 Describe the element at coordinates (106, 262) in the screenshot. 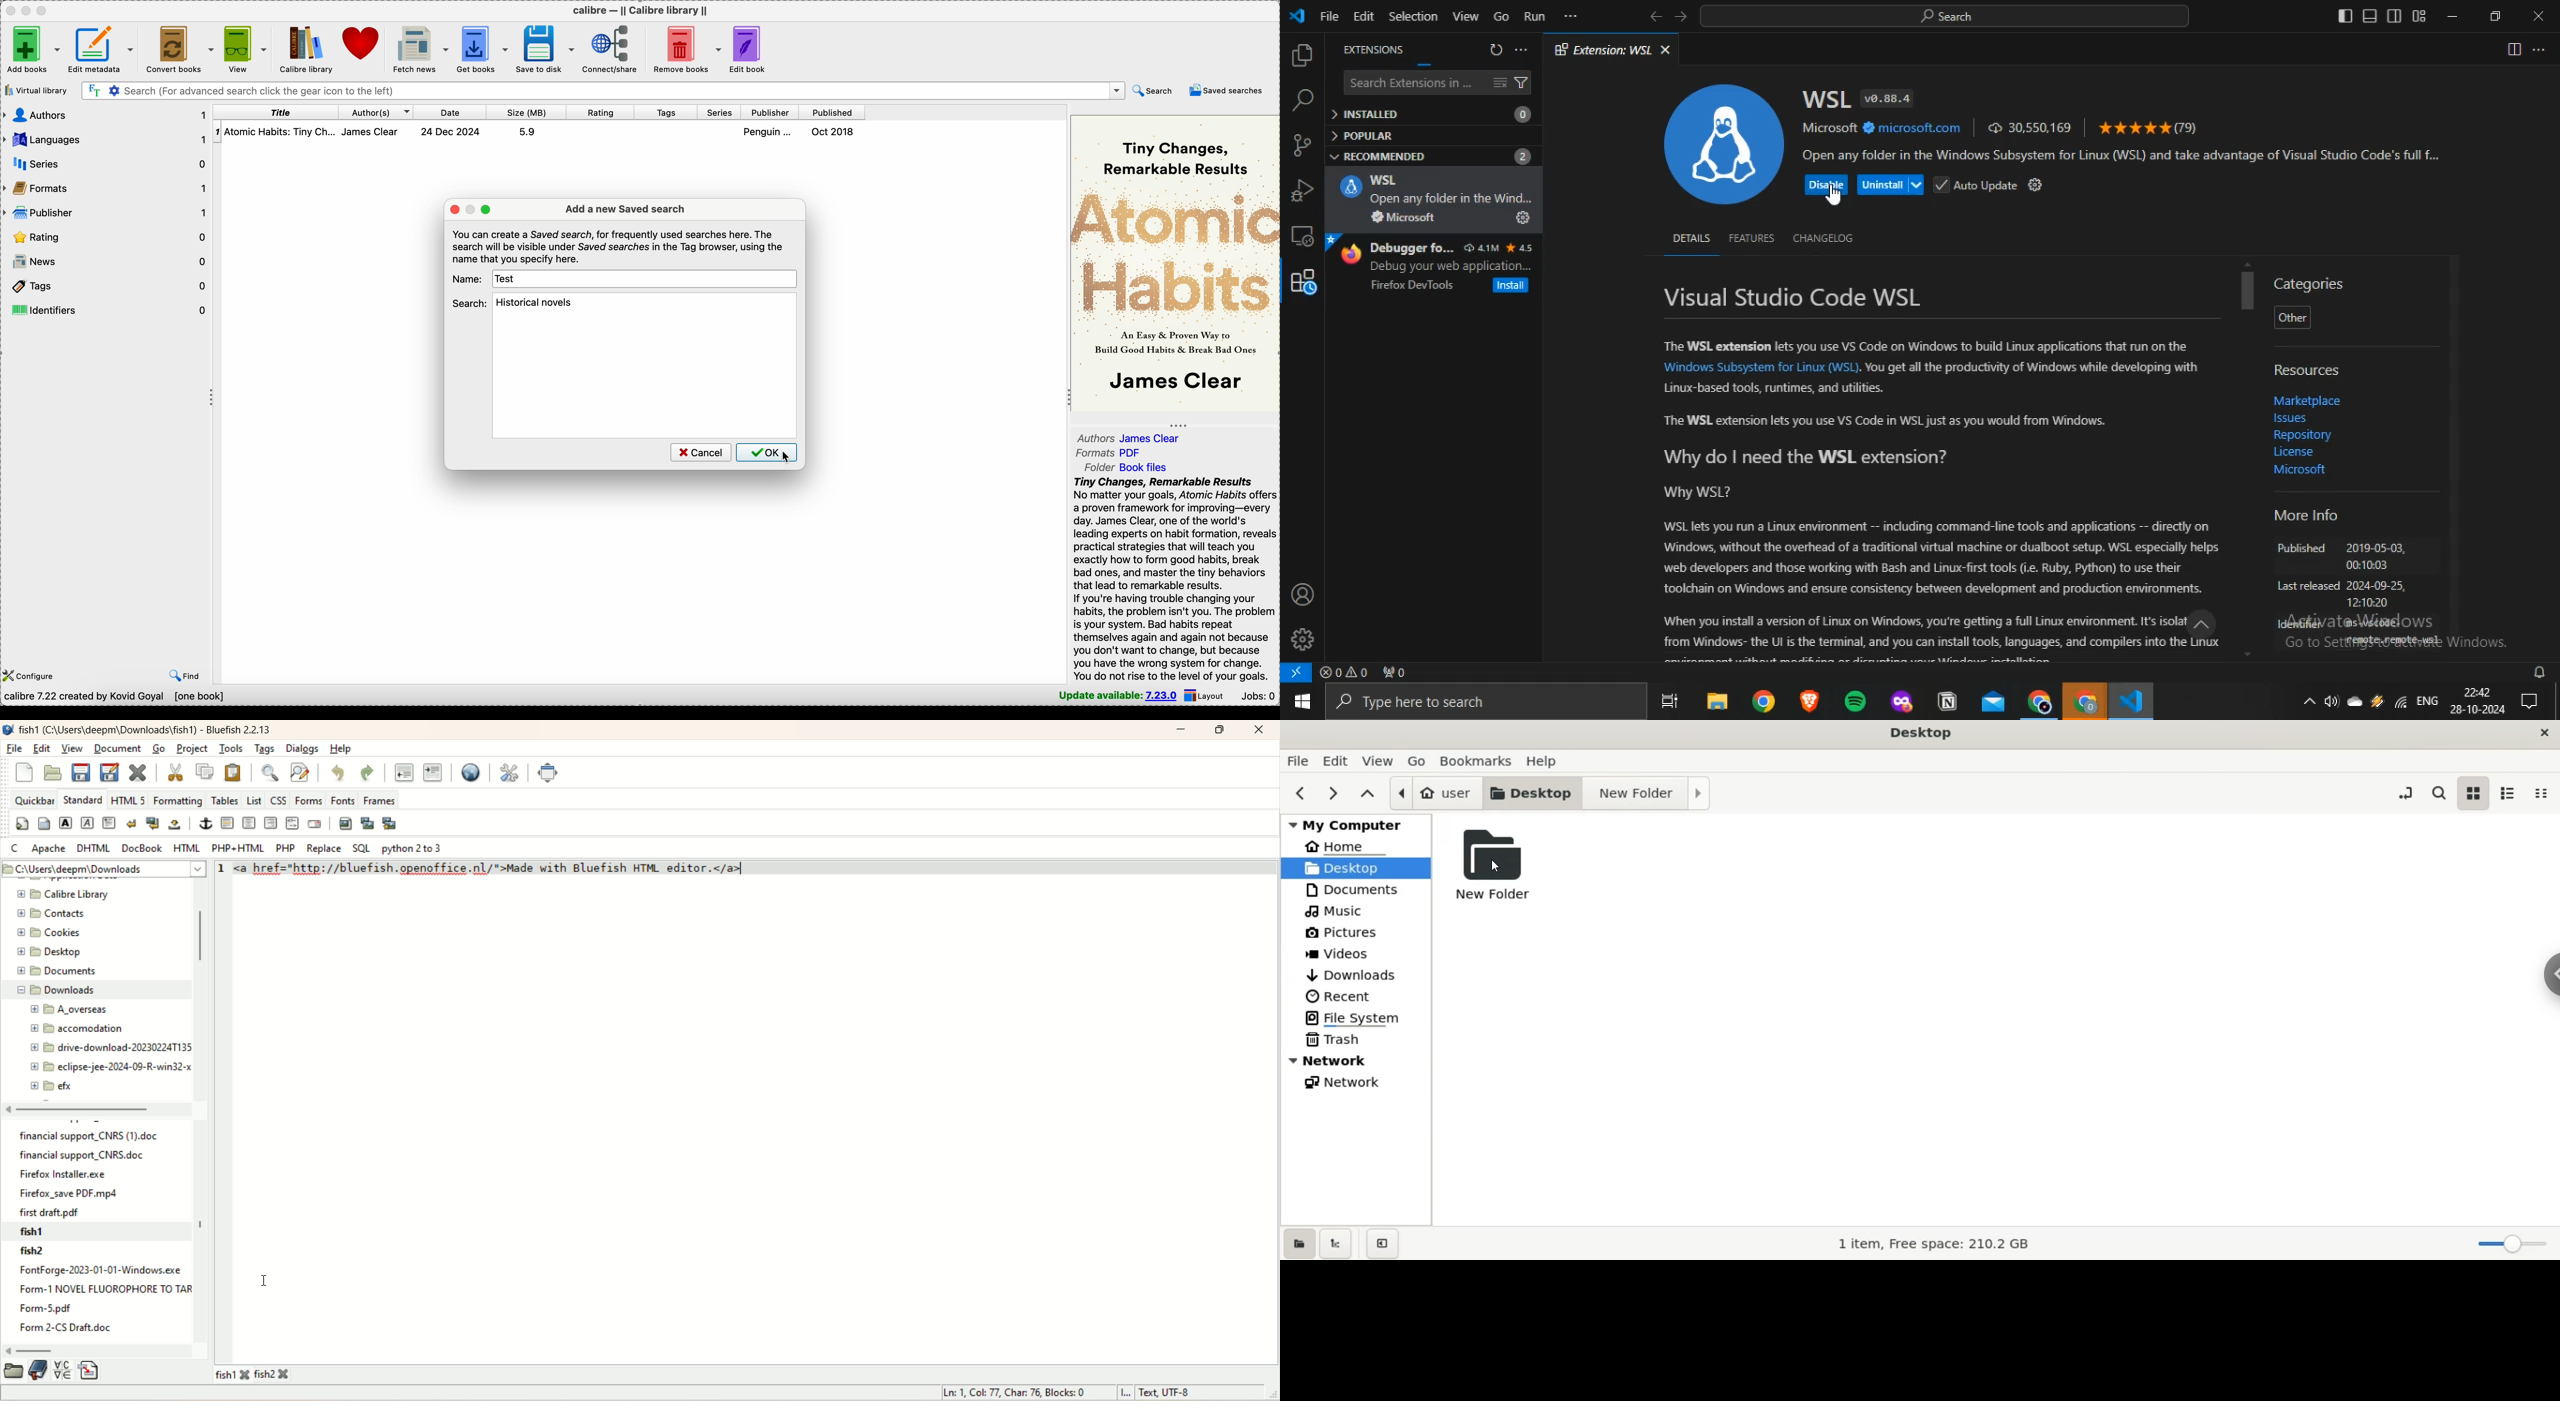

I see `news` at that location.